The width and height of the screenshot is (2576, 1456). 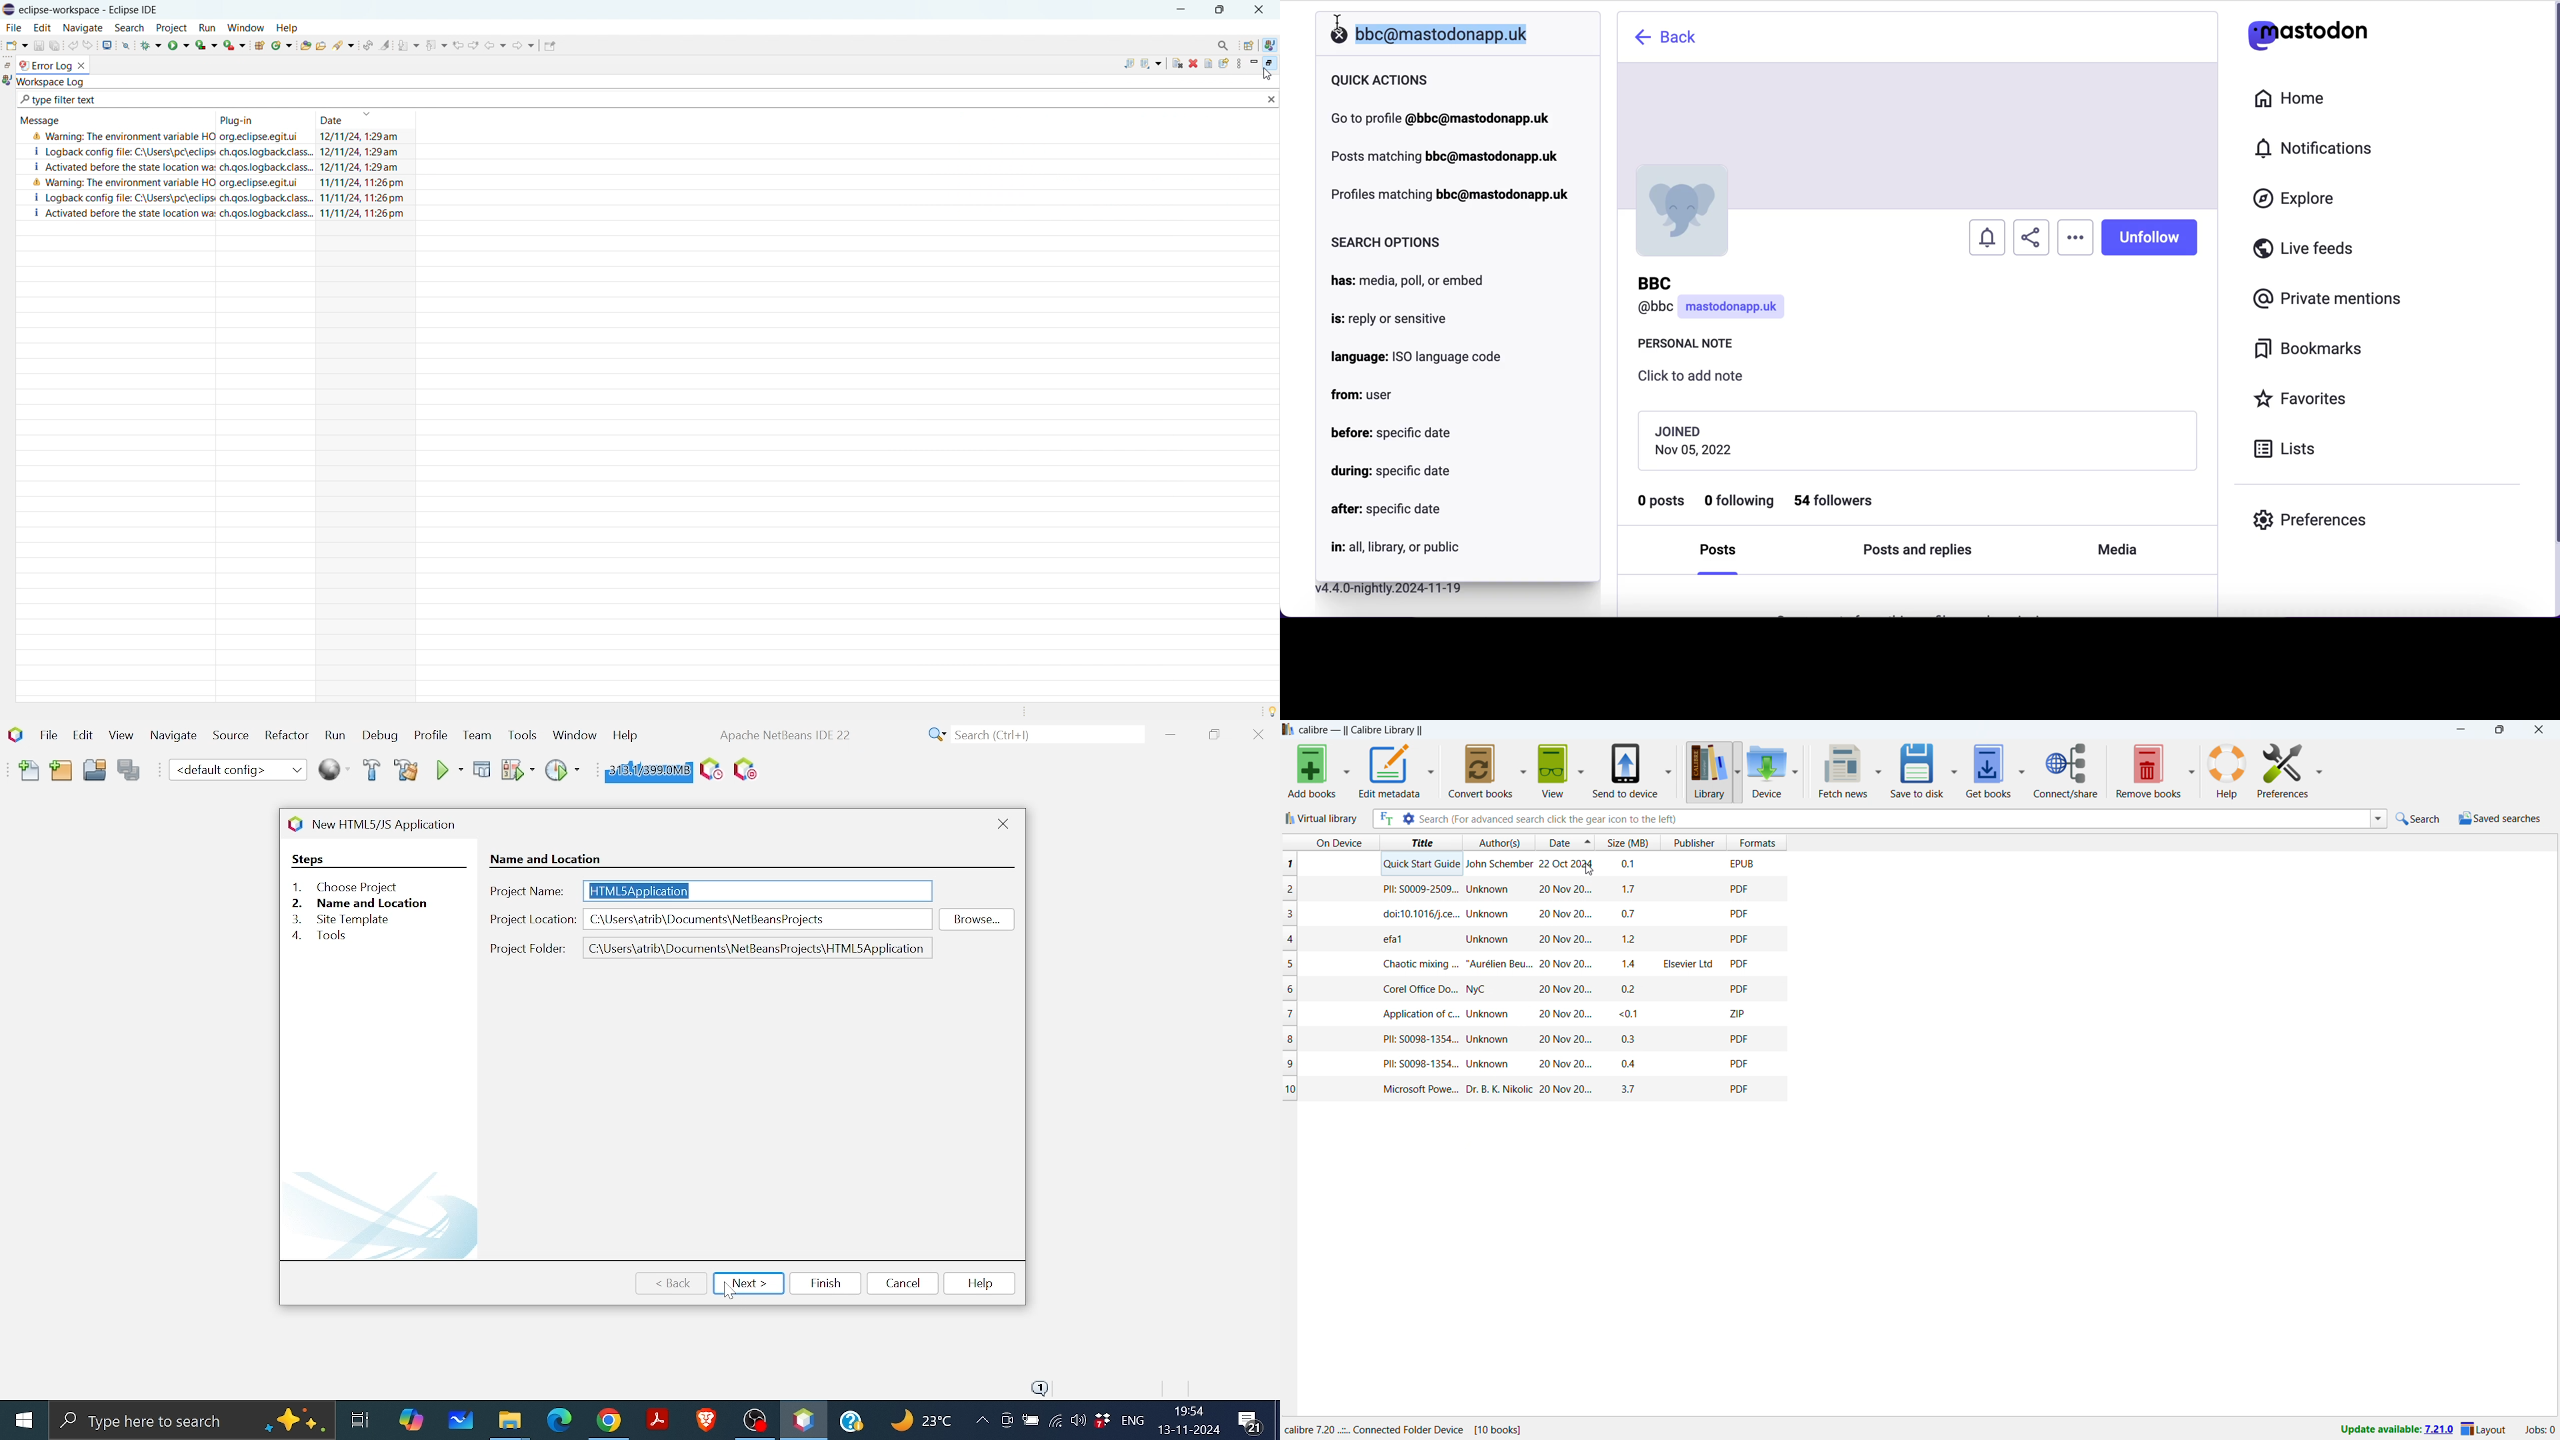 I want to click on Task Scheduling, so click(x=709, y=770).